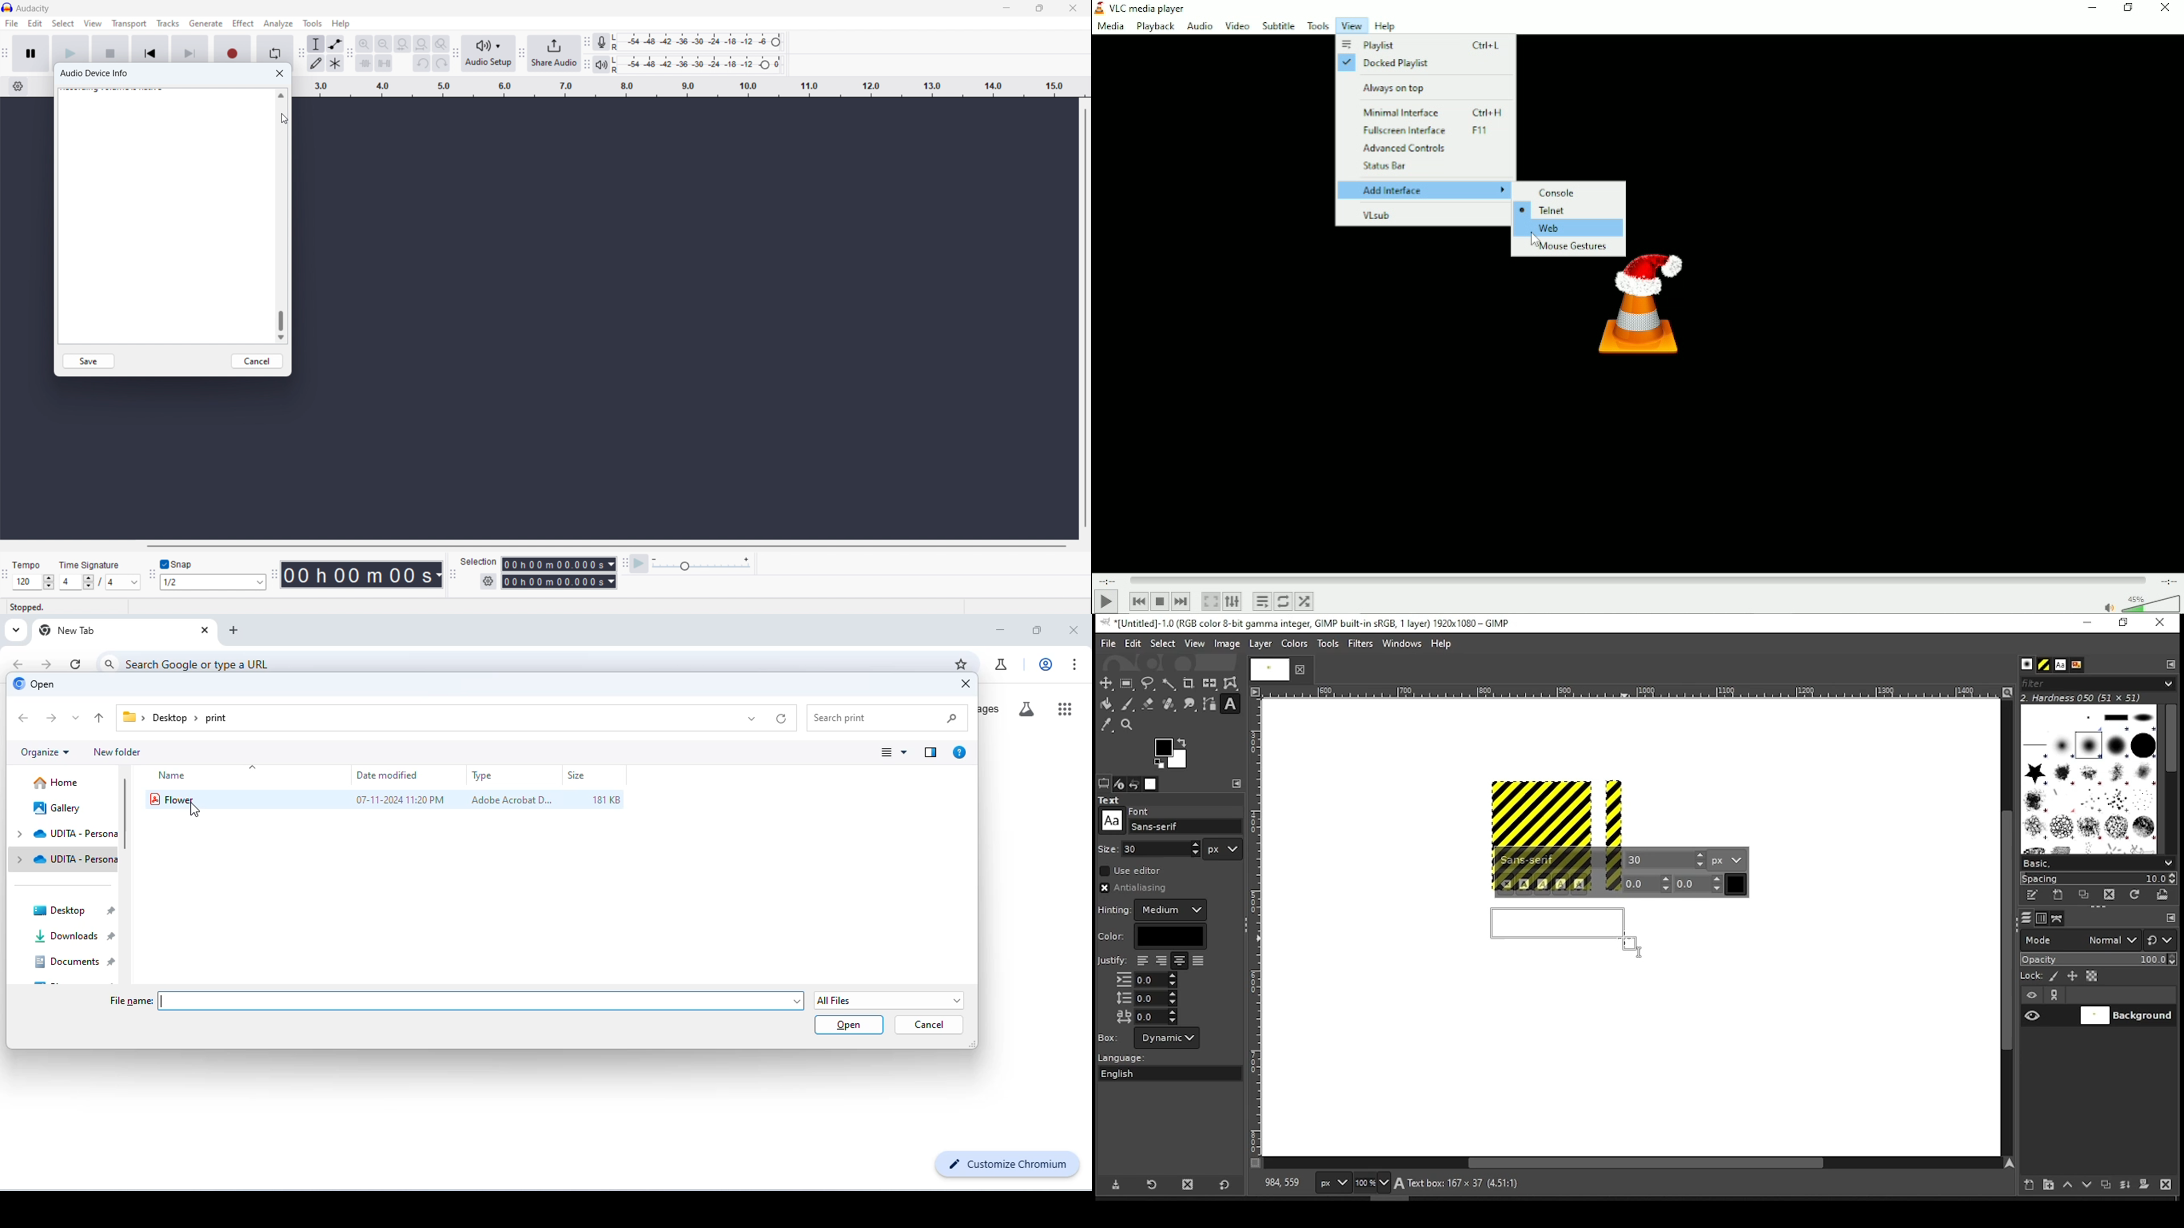  What do you see at coordinates (1152, 785) in the screenshot?
I see `images` at bounding box center [1152, 785].